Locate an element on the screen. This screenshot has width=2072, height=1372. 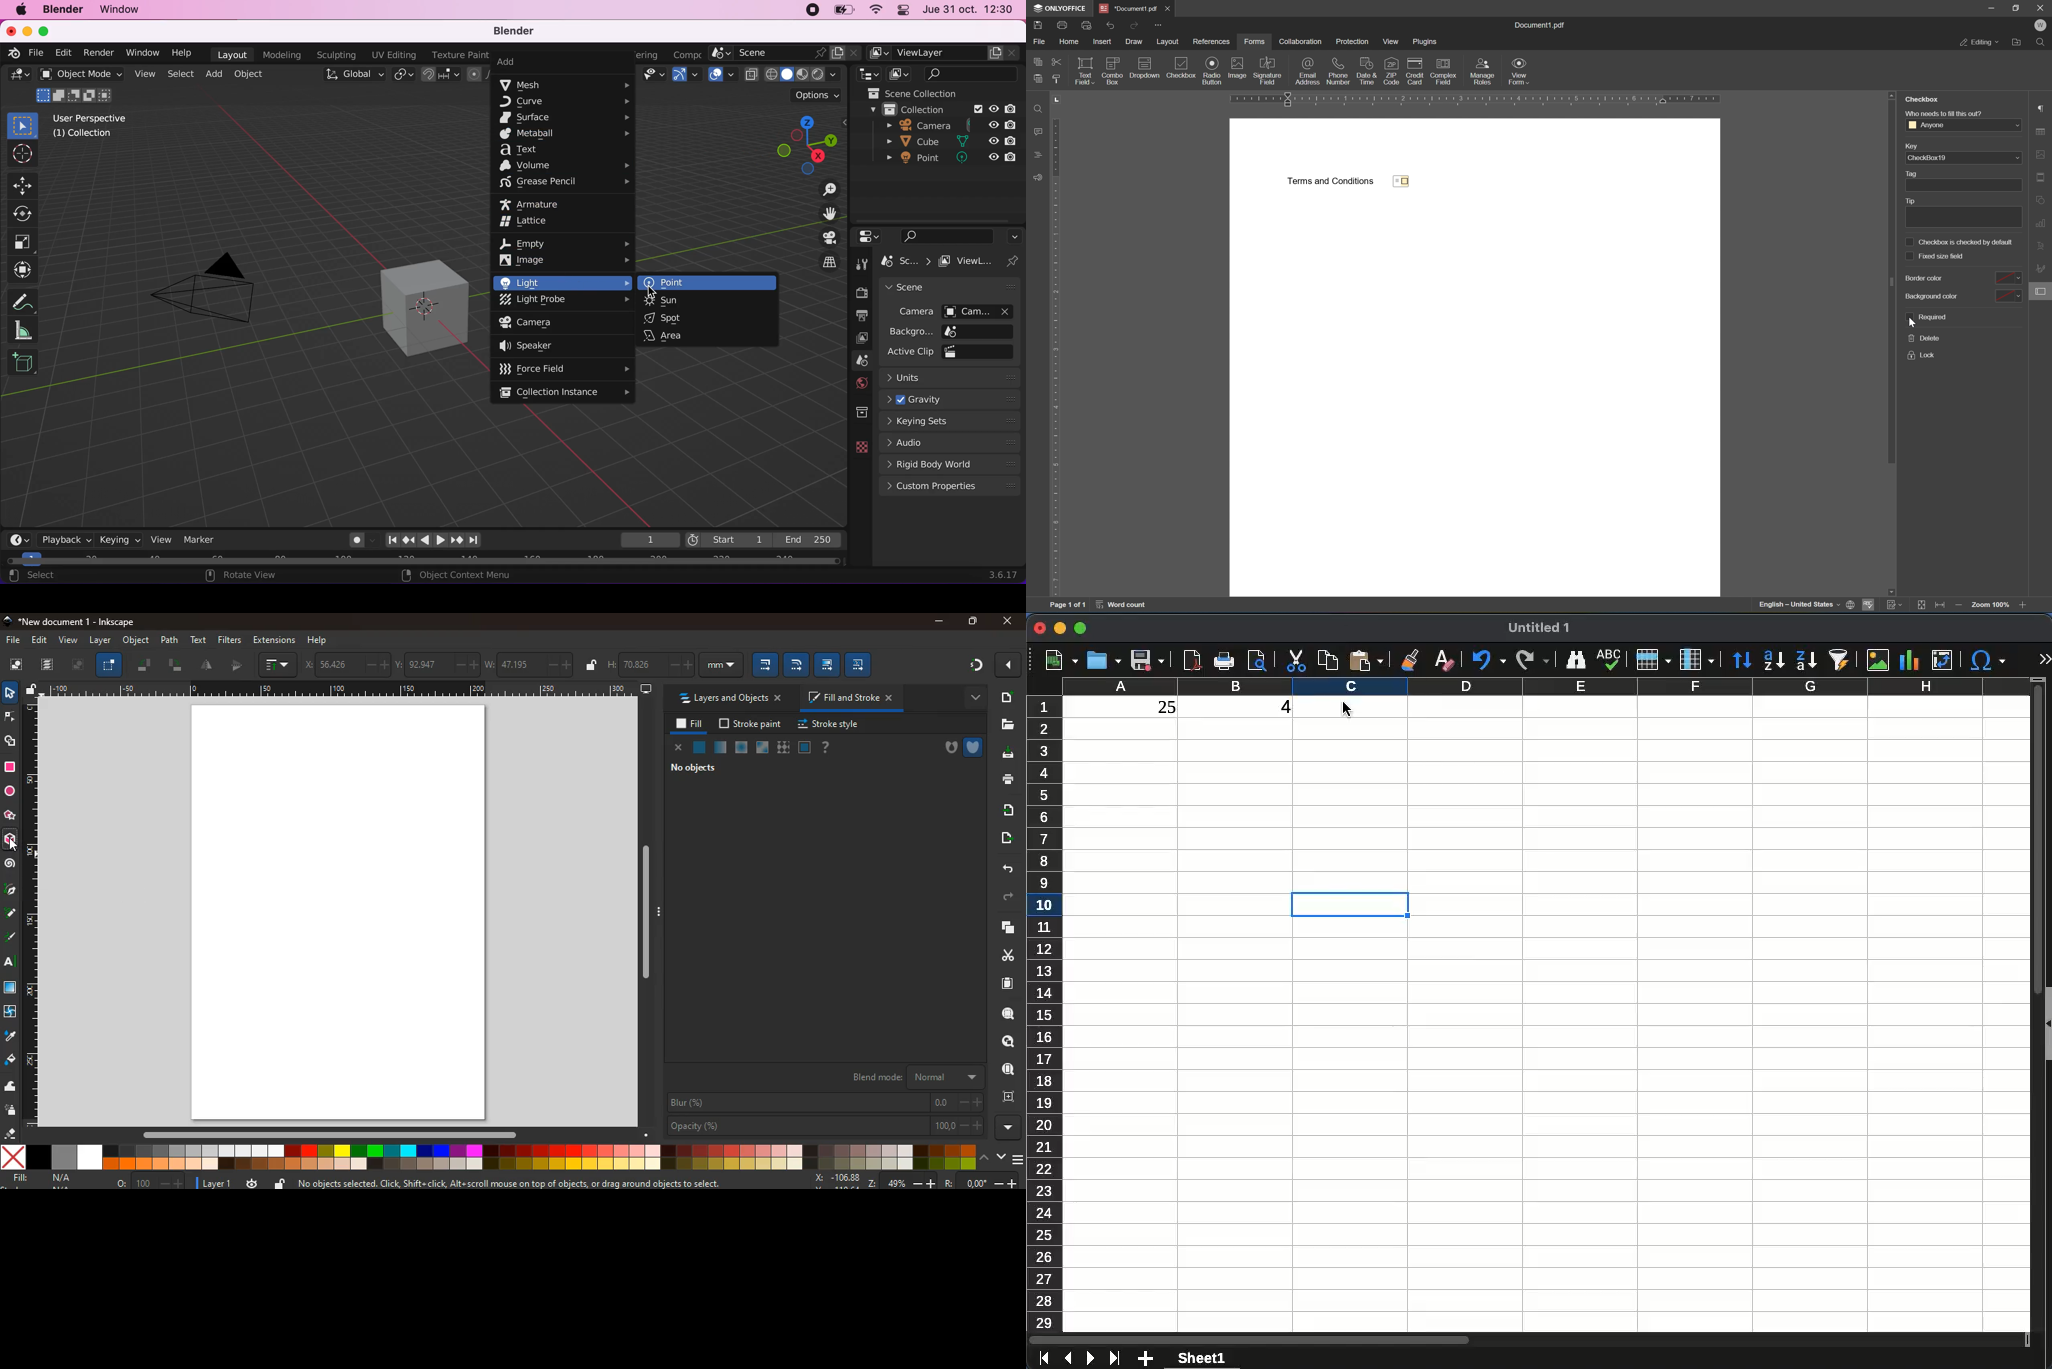
audio is located at coordinates (947, 445).